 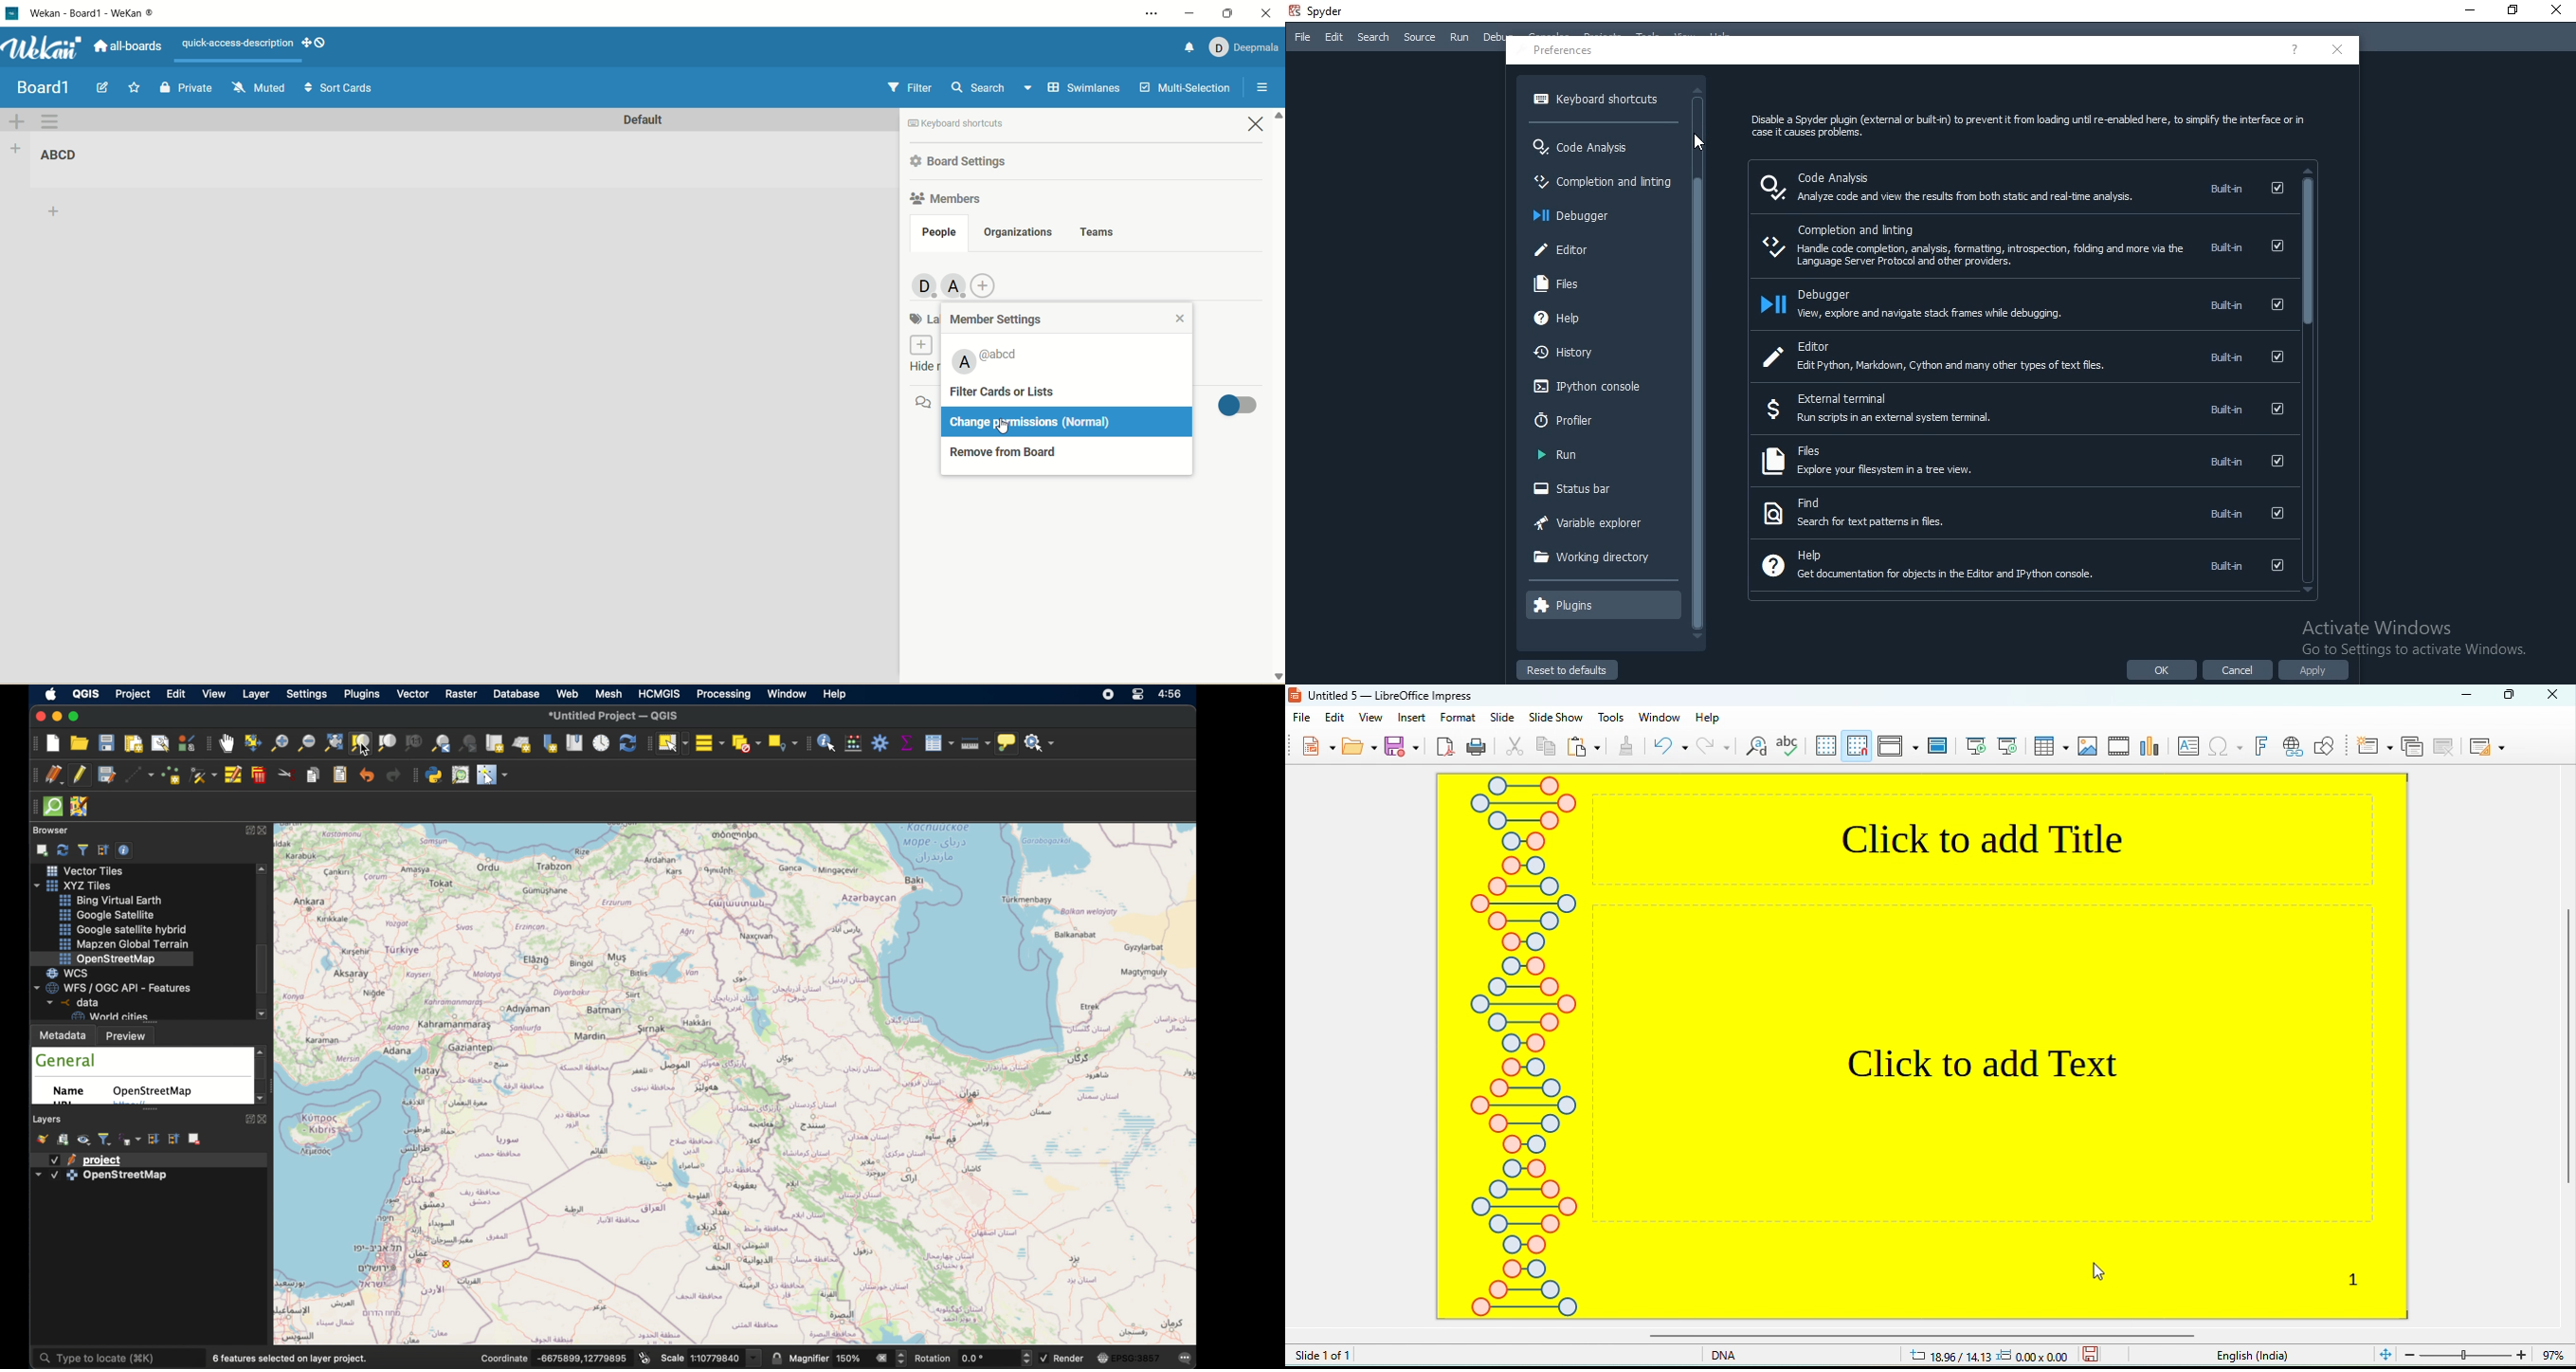 What do you see at coordinates (362, 695) in the screenshot?
I see `plugins` at bounding box center [362, 695].